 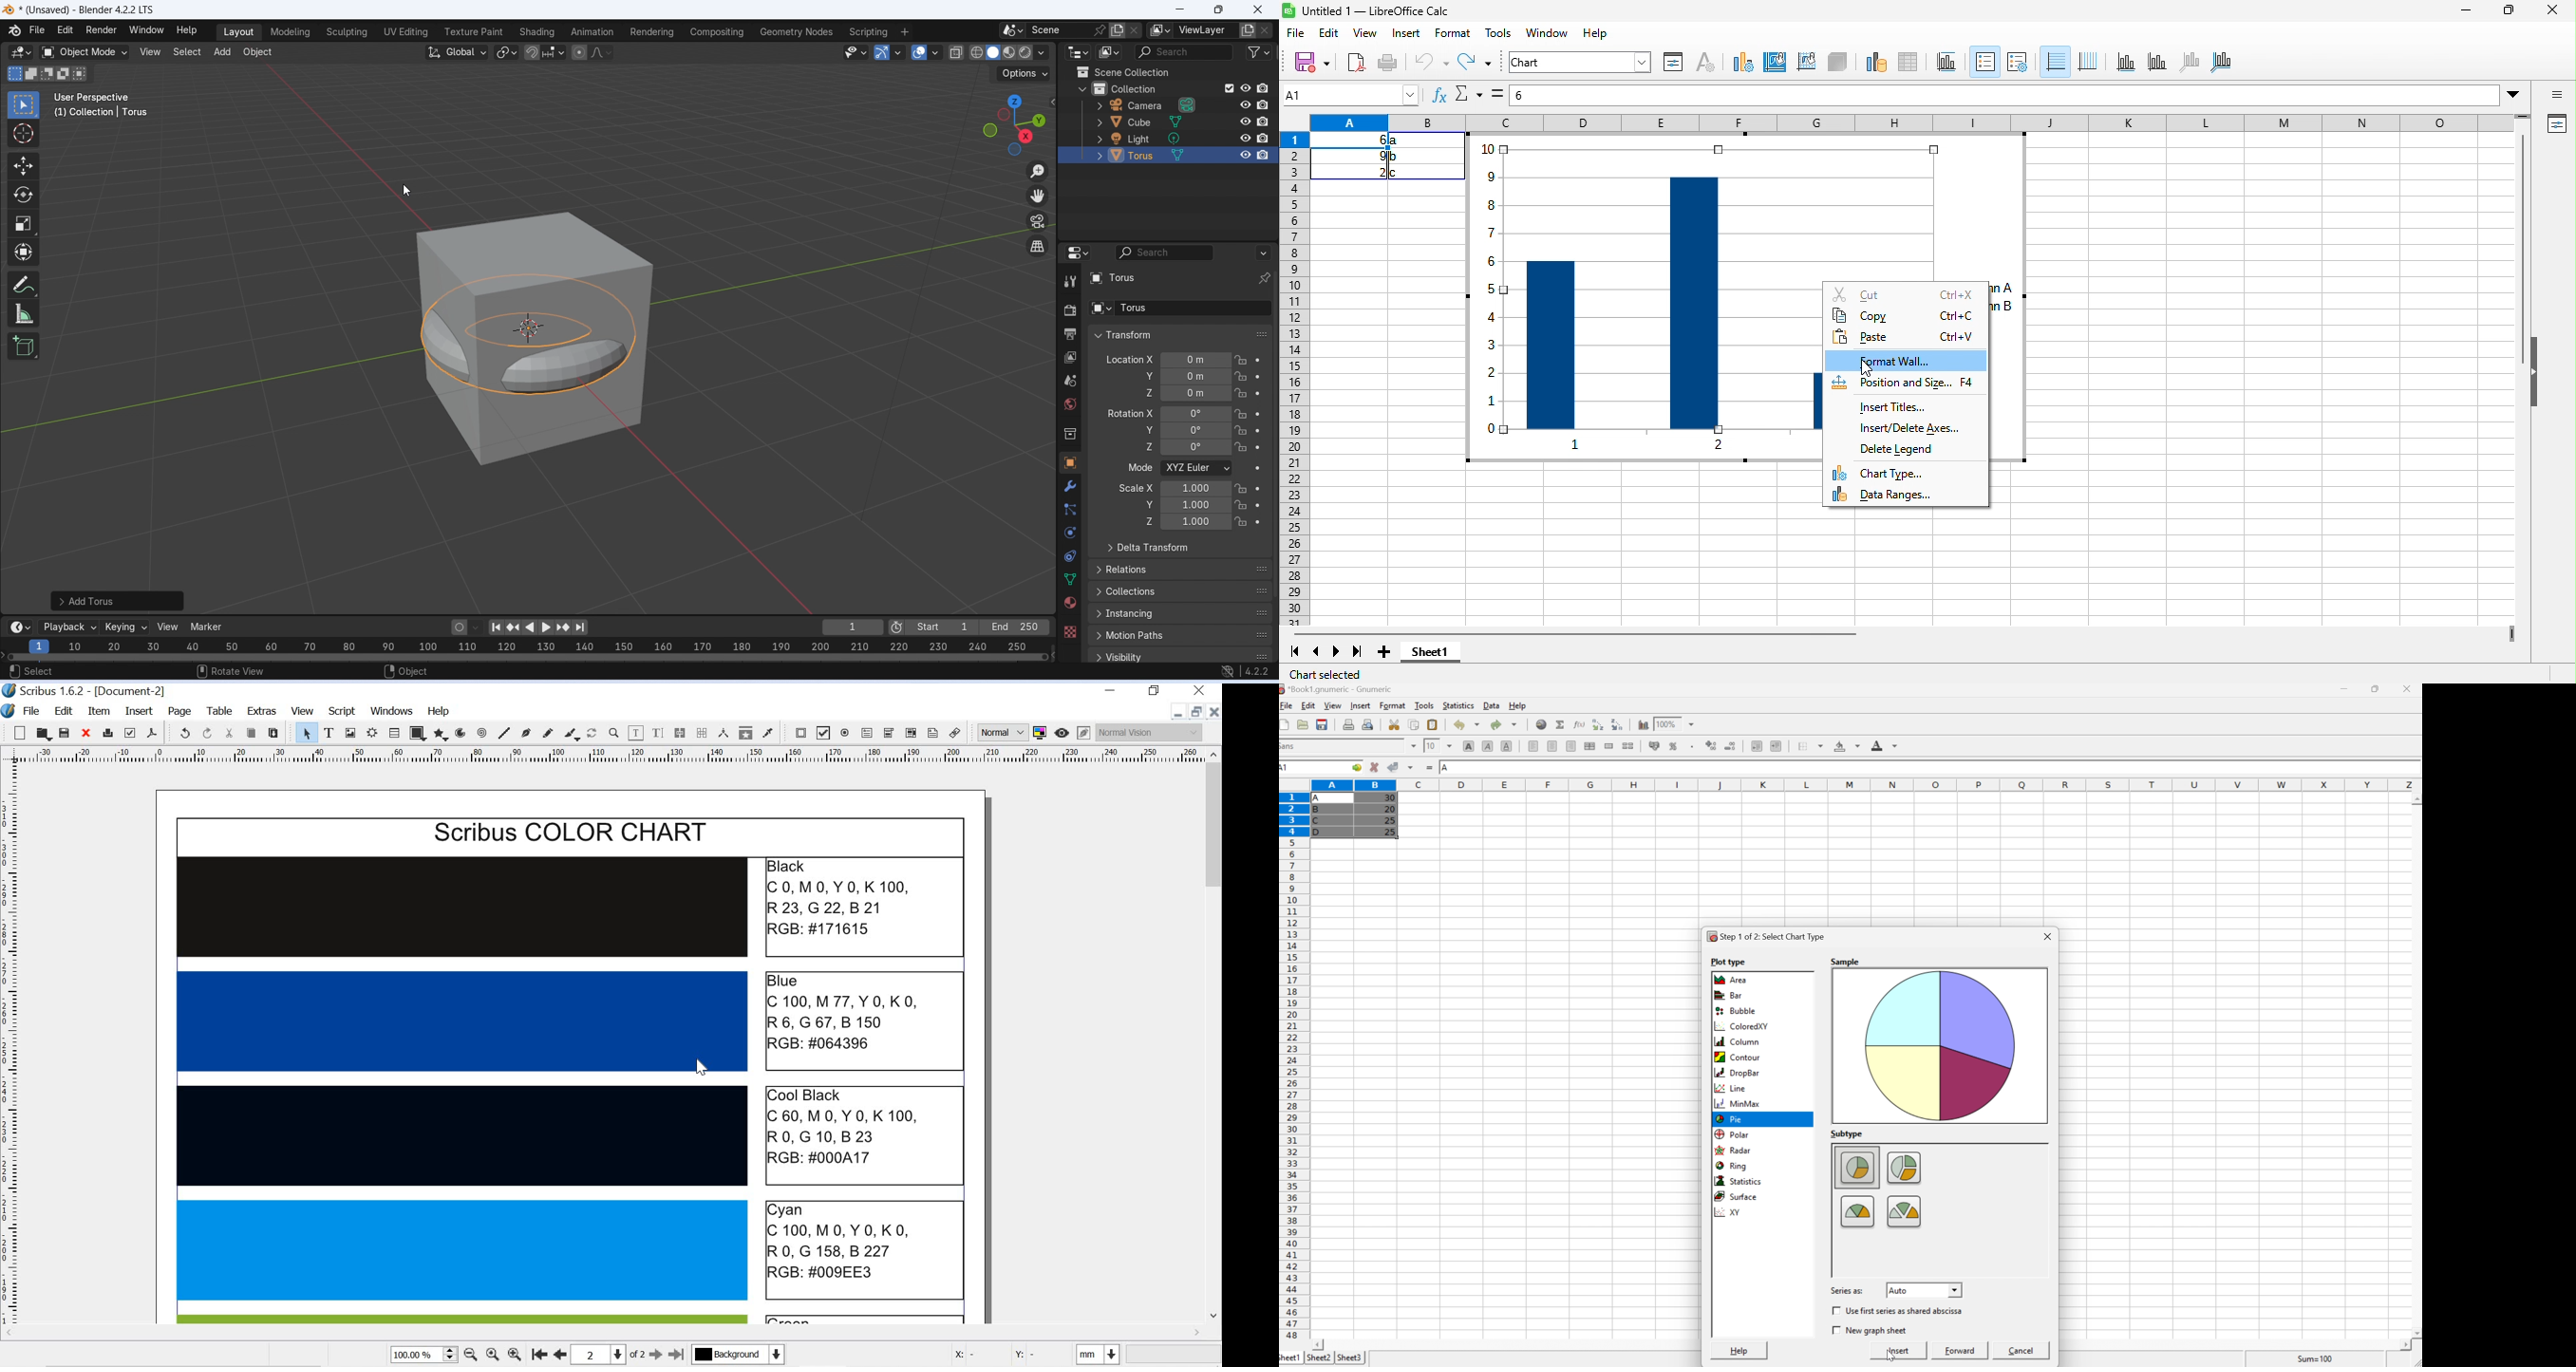 I want to click on fill background, so click(x=1777, y=64).